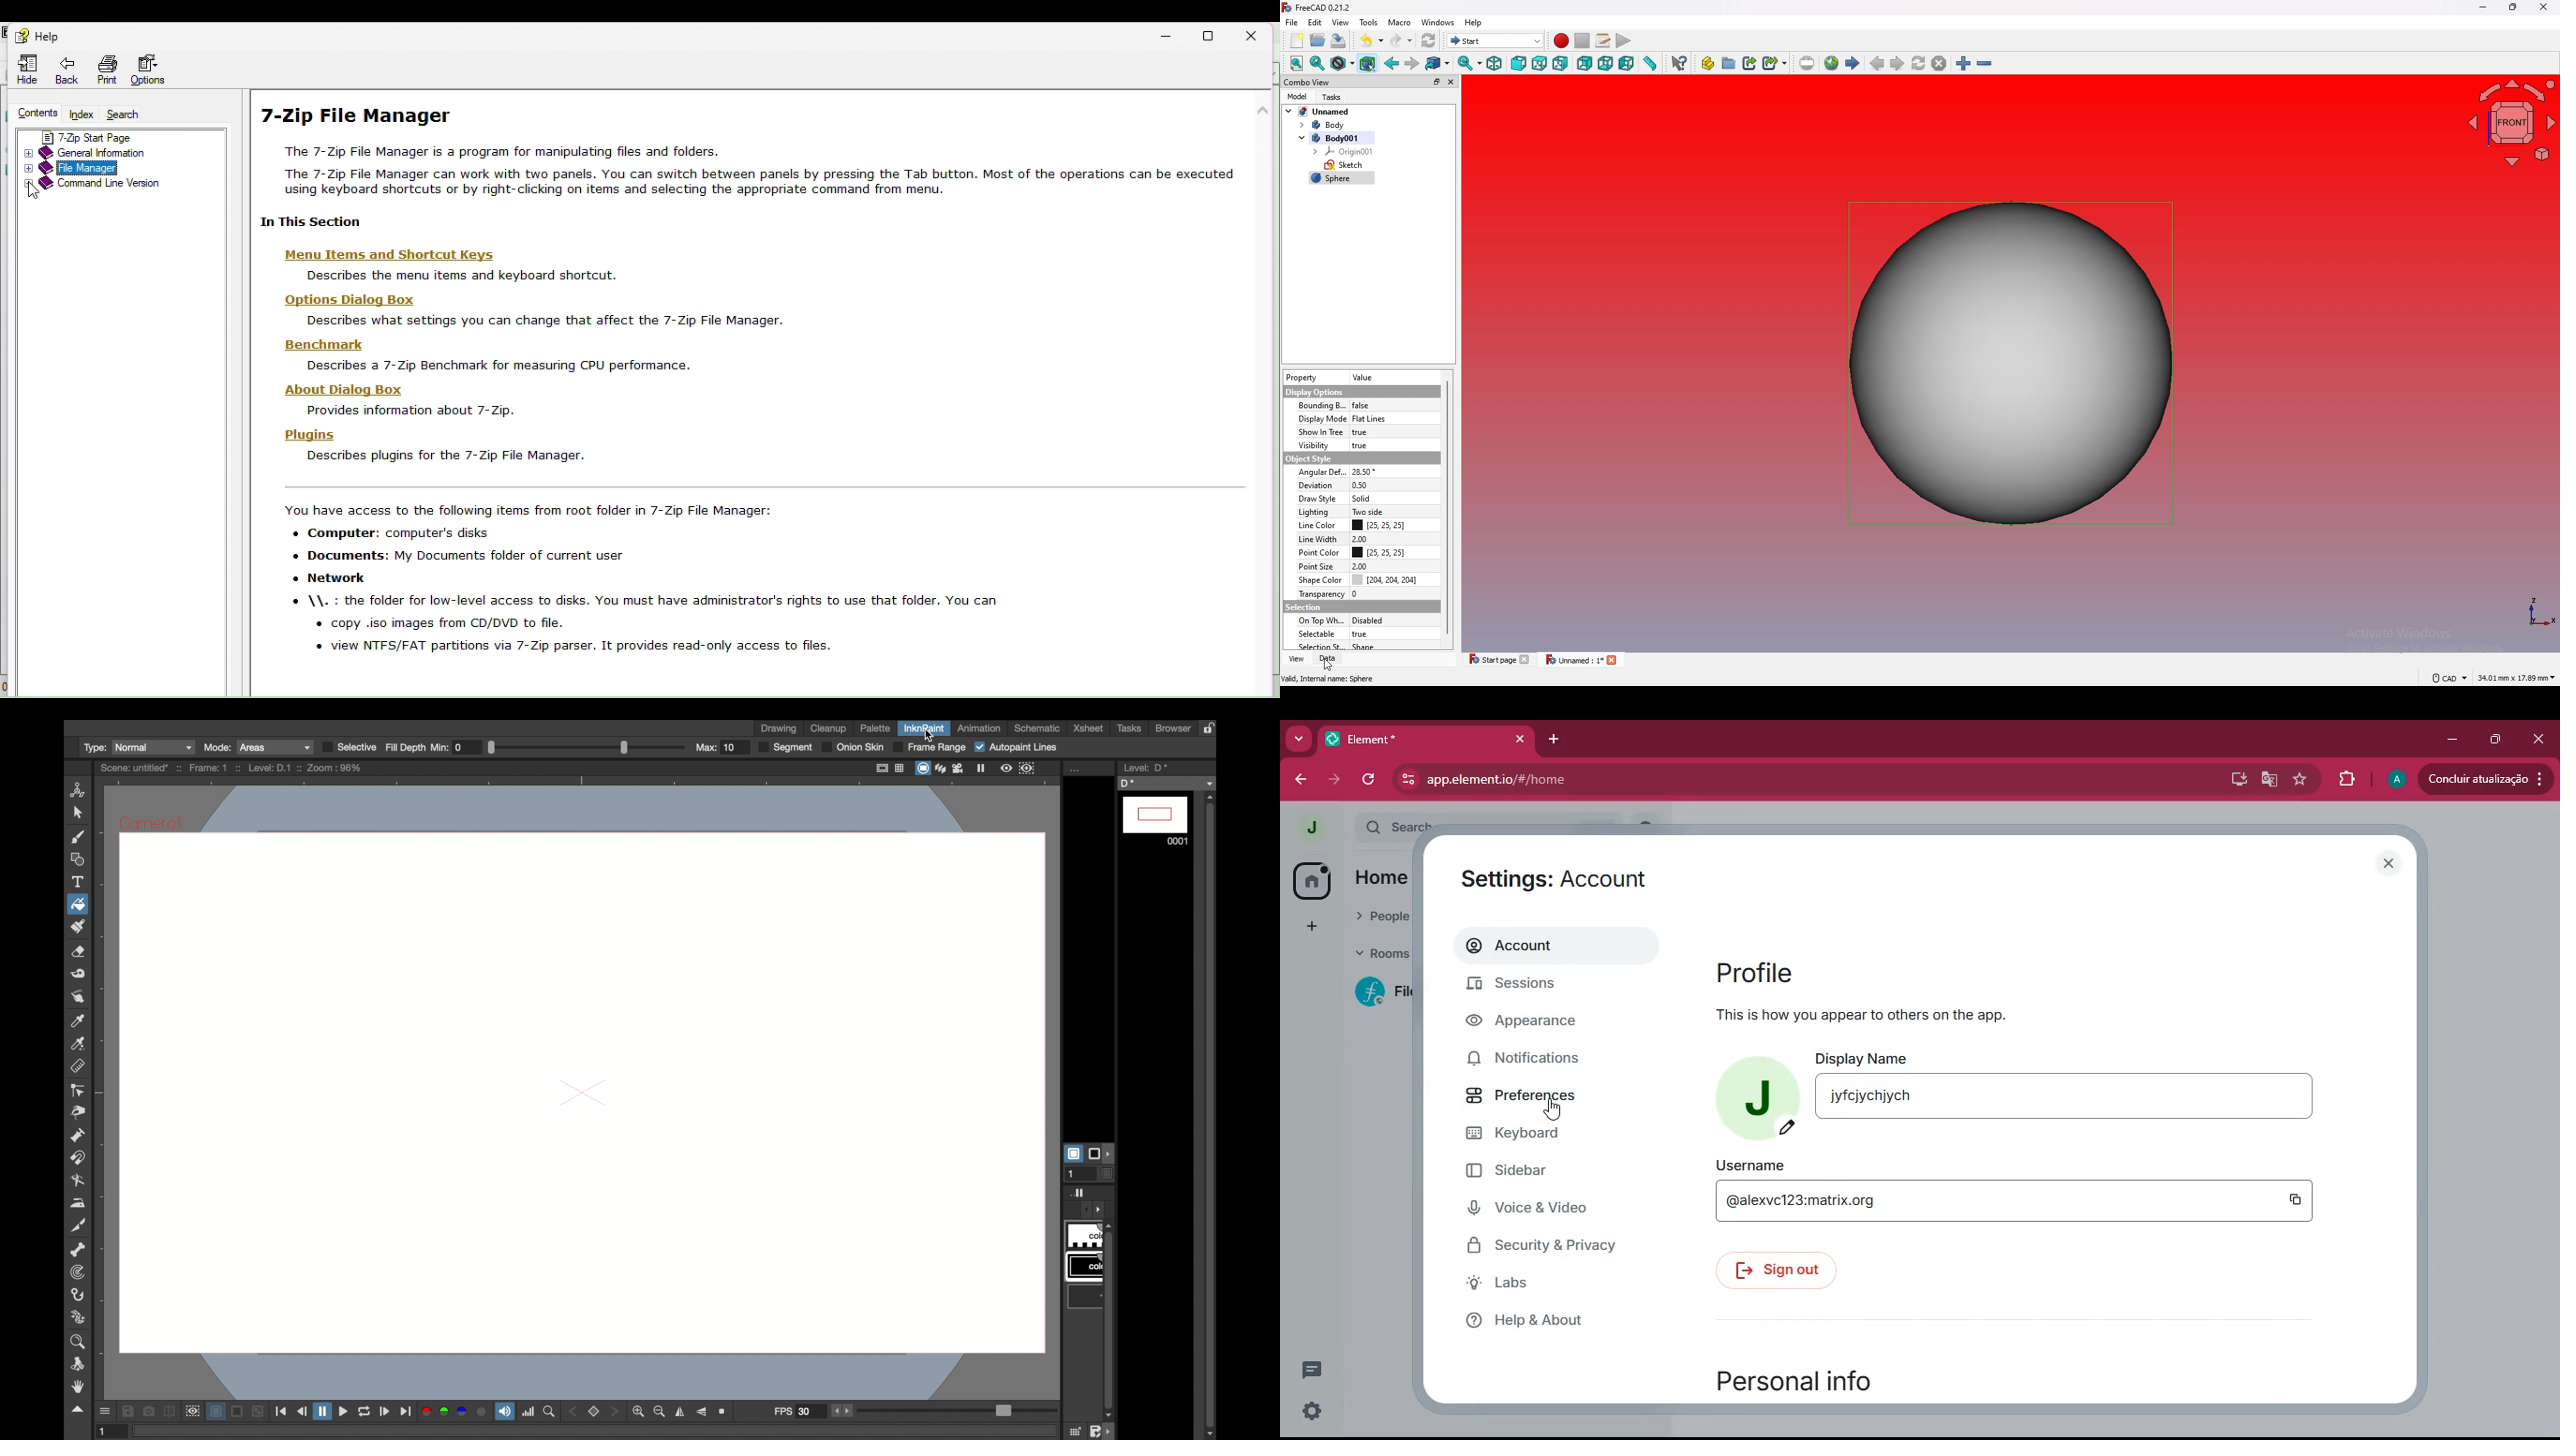 The width and height of the screenshot is (2576, 1456). Describe the element at coordinates (1342, 179) in the screenshot. I see `sphere` at that location.